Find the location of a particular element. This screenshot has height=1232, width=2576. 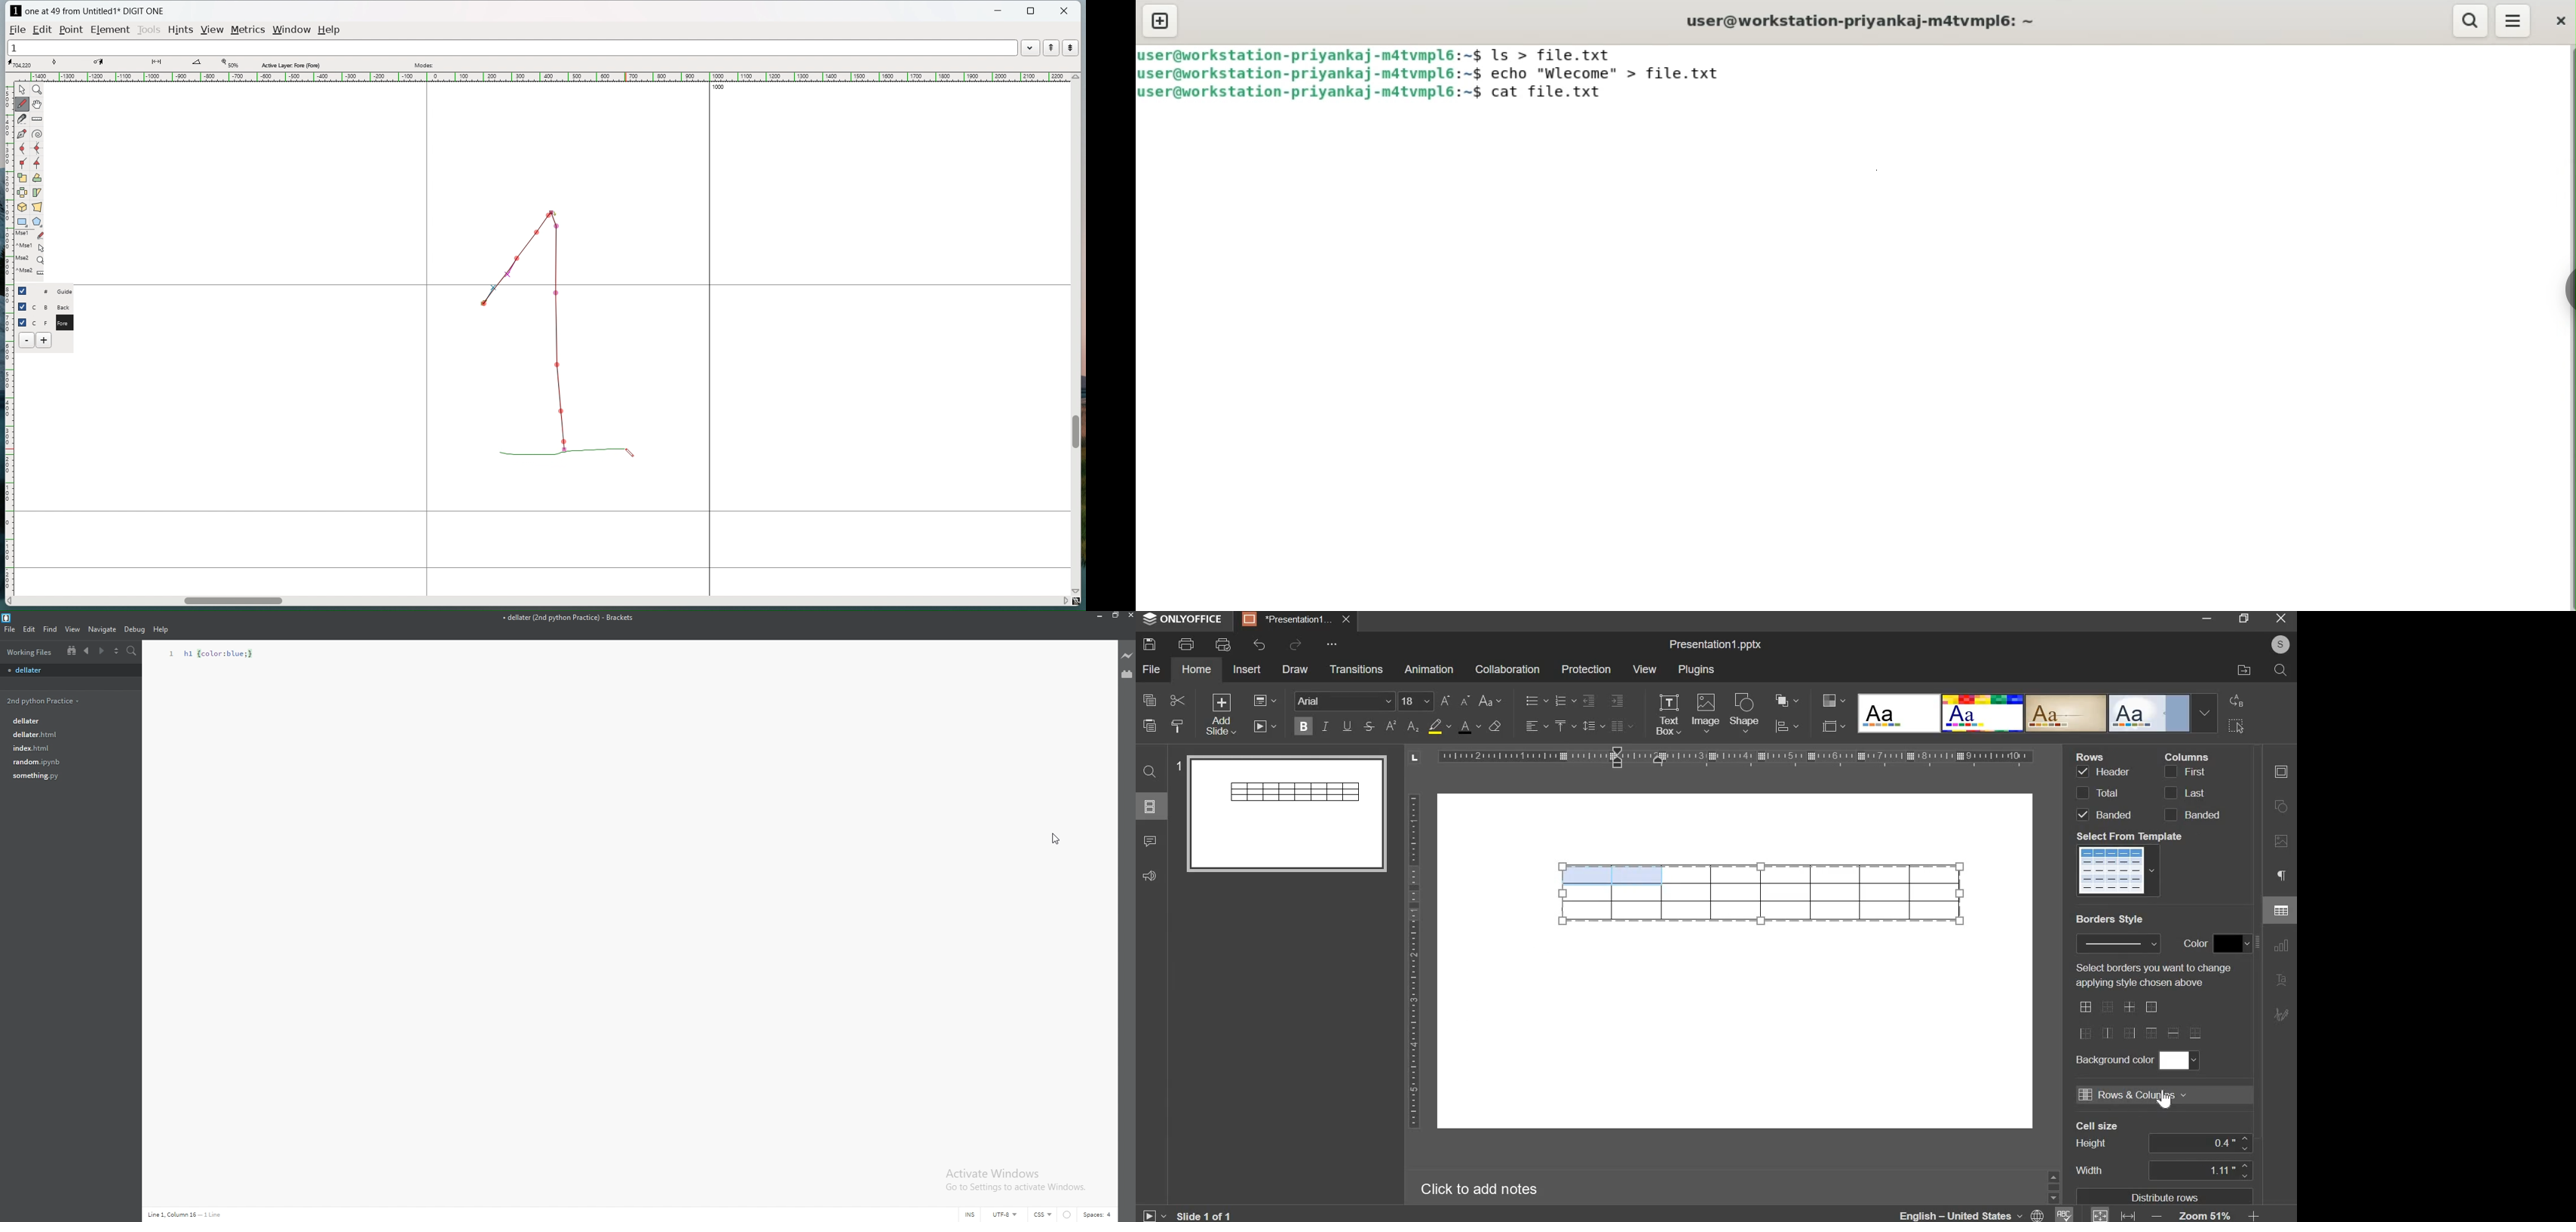

debug is located at coordinates (134, 630).